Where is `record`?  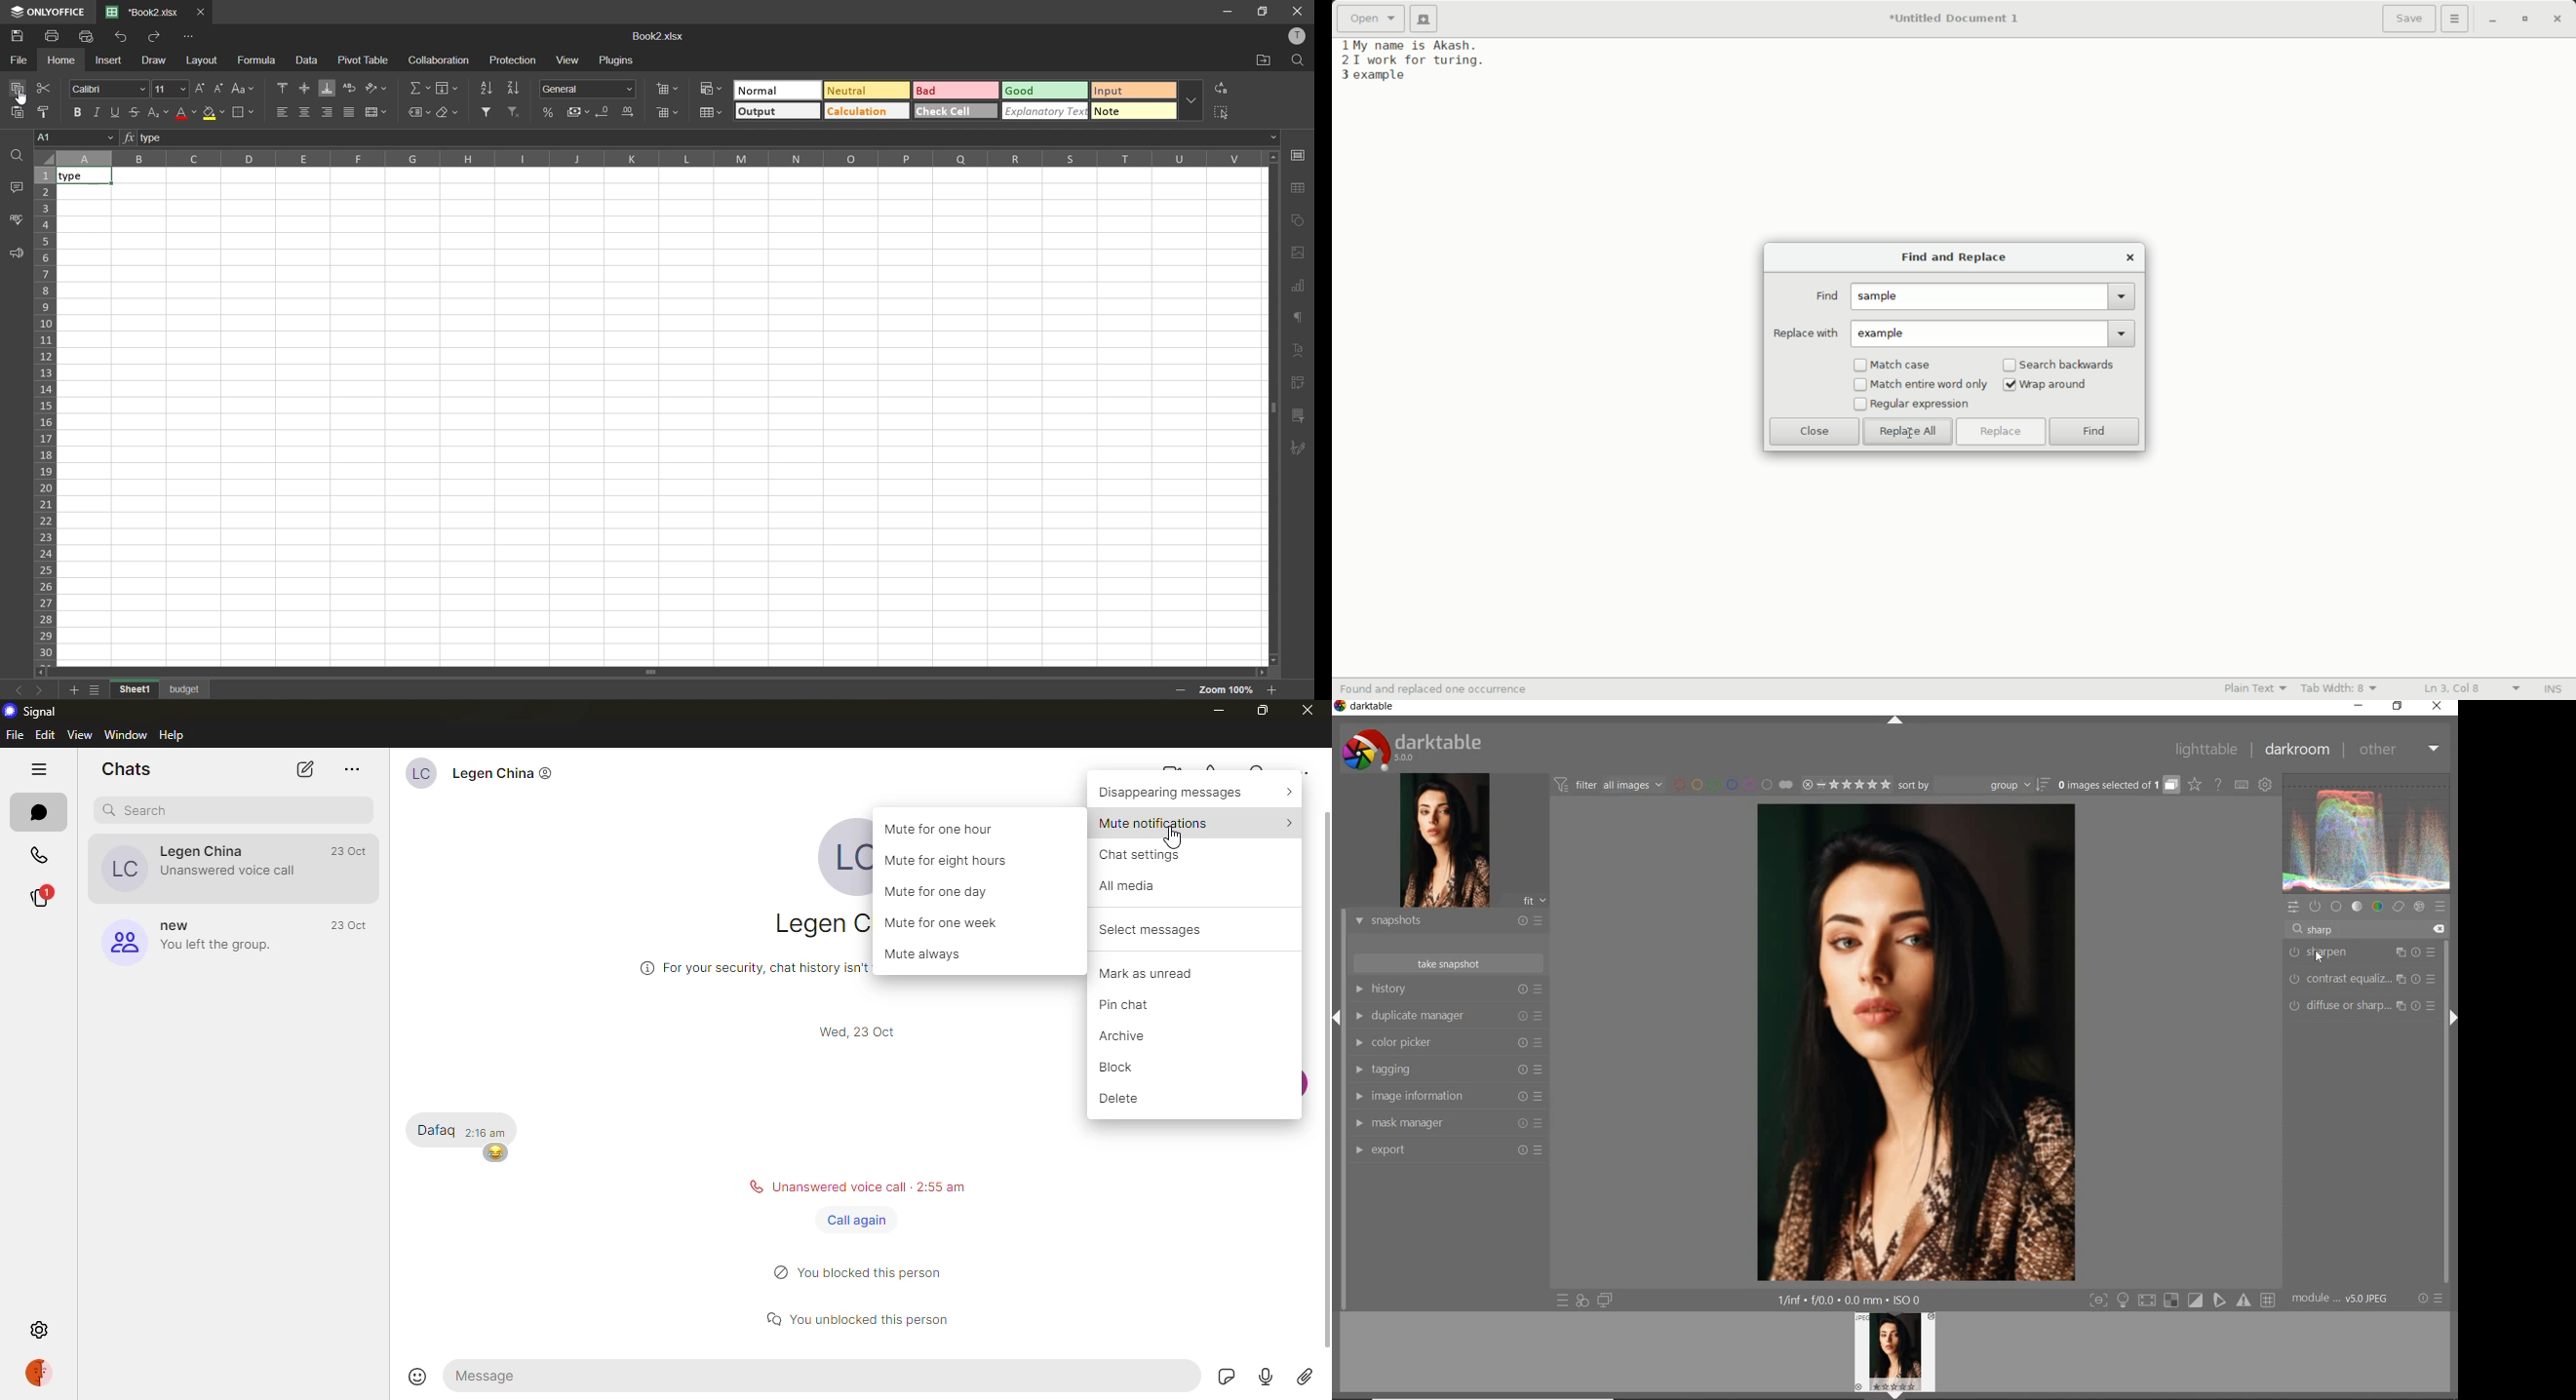 record is located at coordinates (1268, 1379).